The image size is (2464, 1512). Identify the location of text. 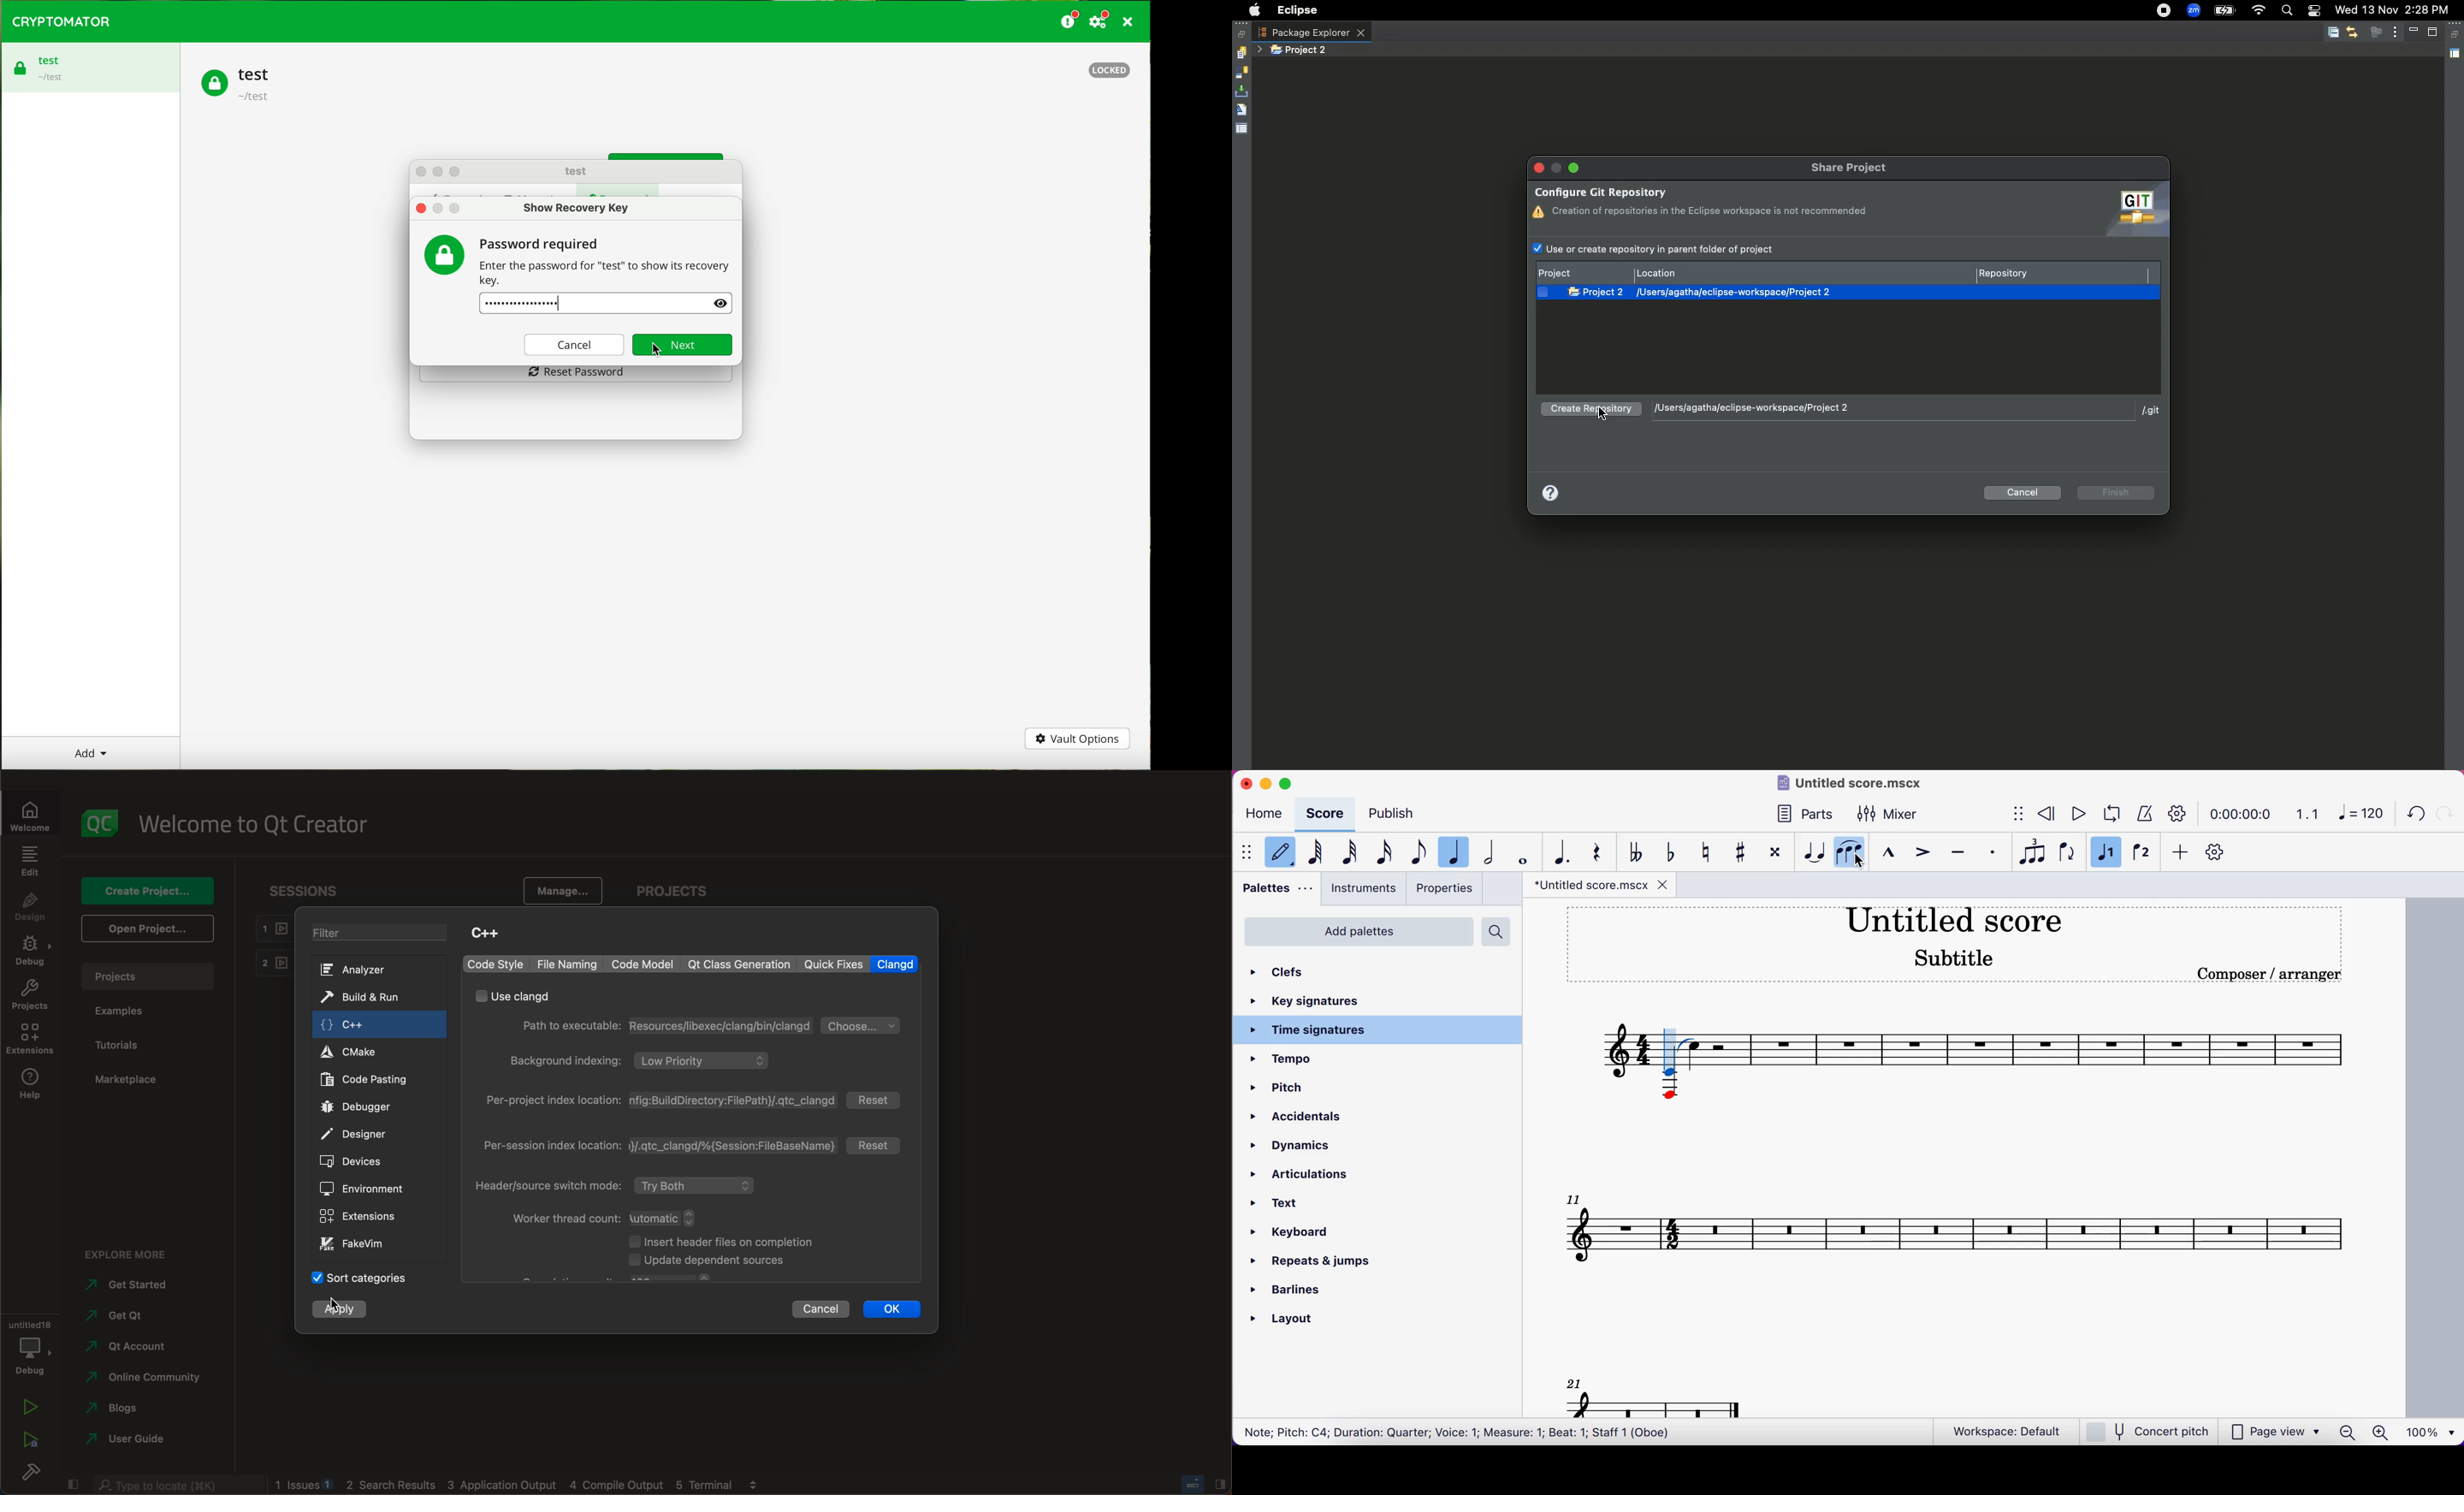
(1287, 1203).